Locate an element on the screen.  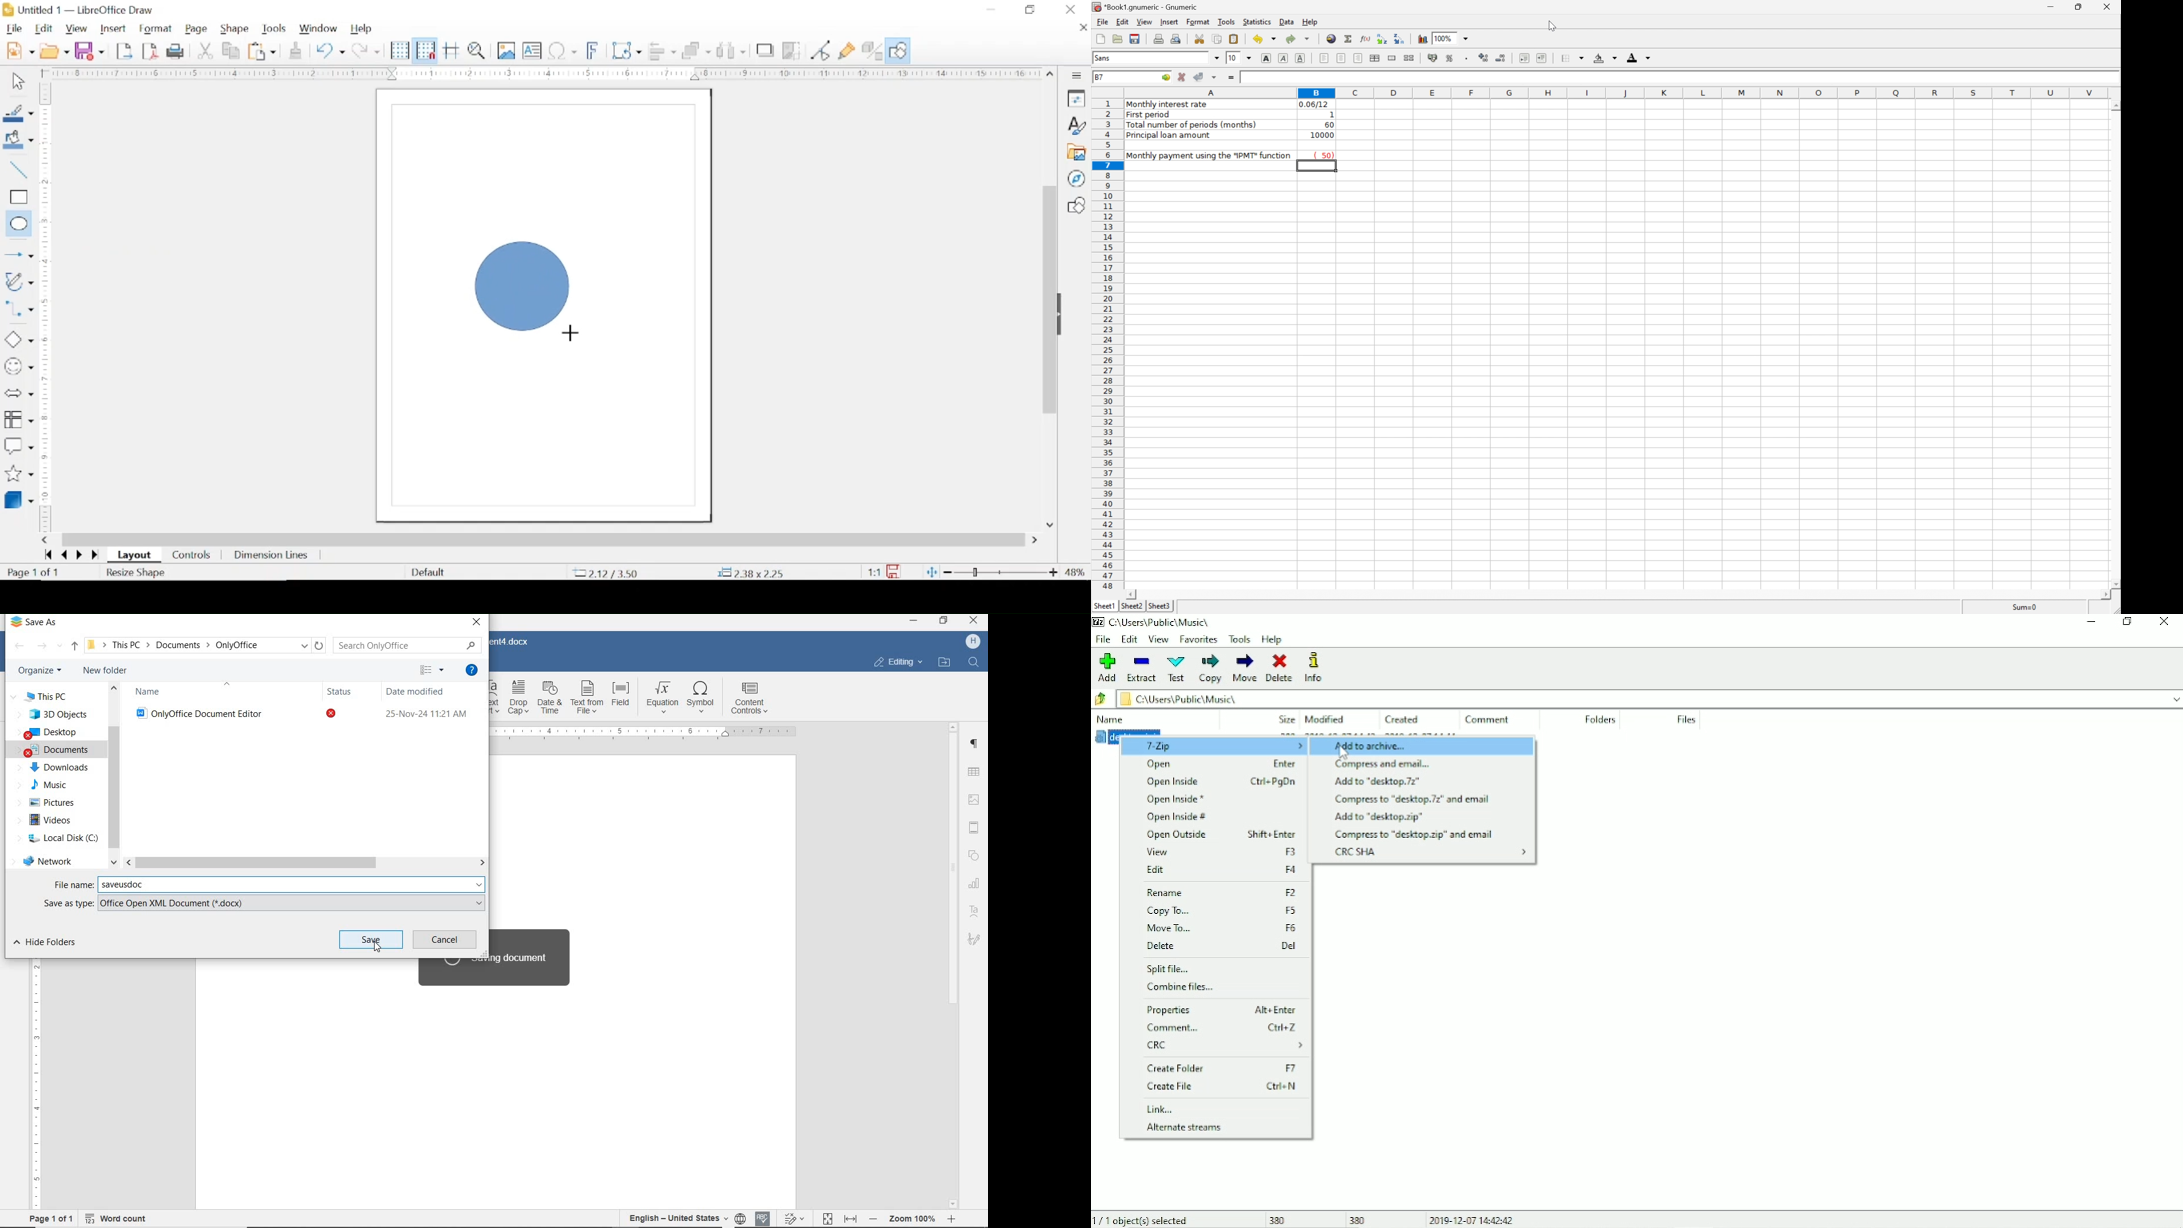
this document has been modified is located at coordinates (886, 571).